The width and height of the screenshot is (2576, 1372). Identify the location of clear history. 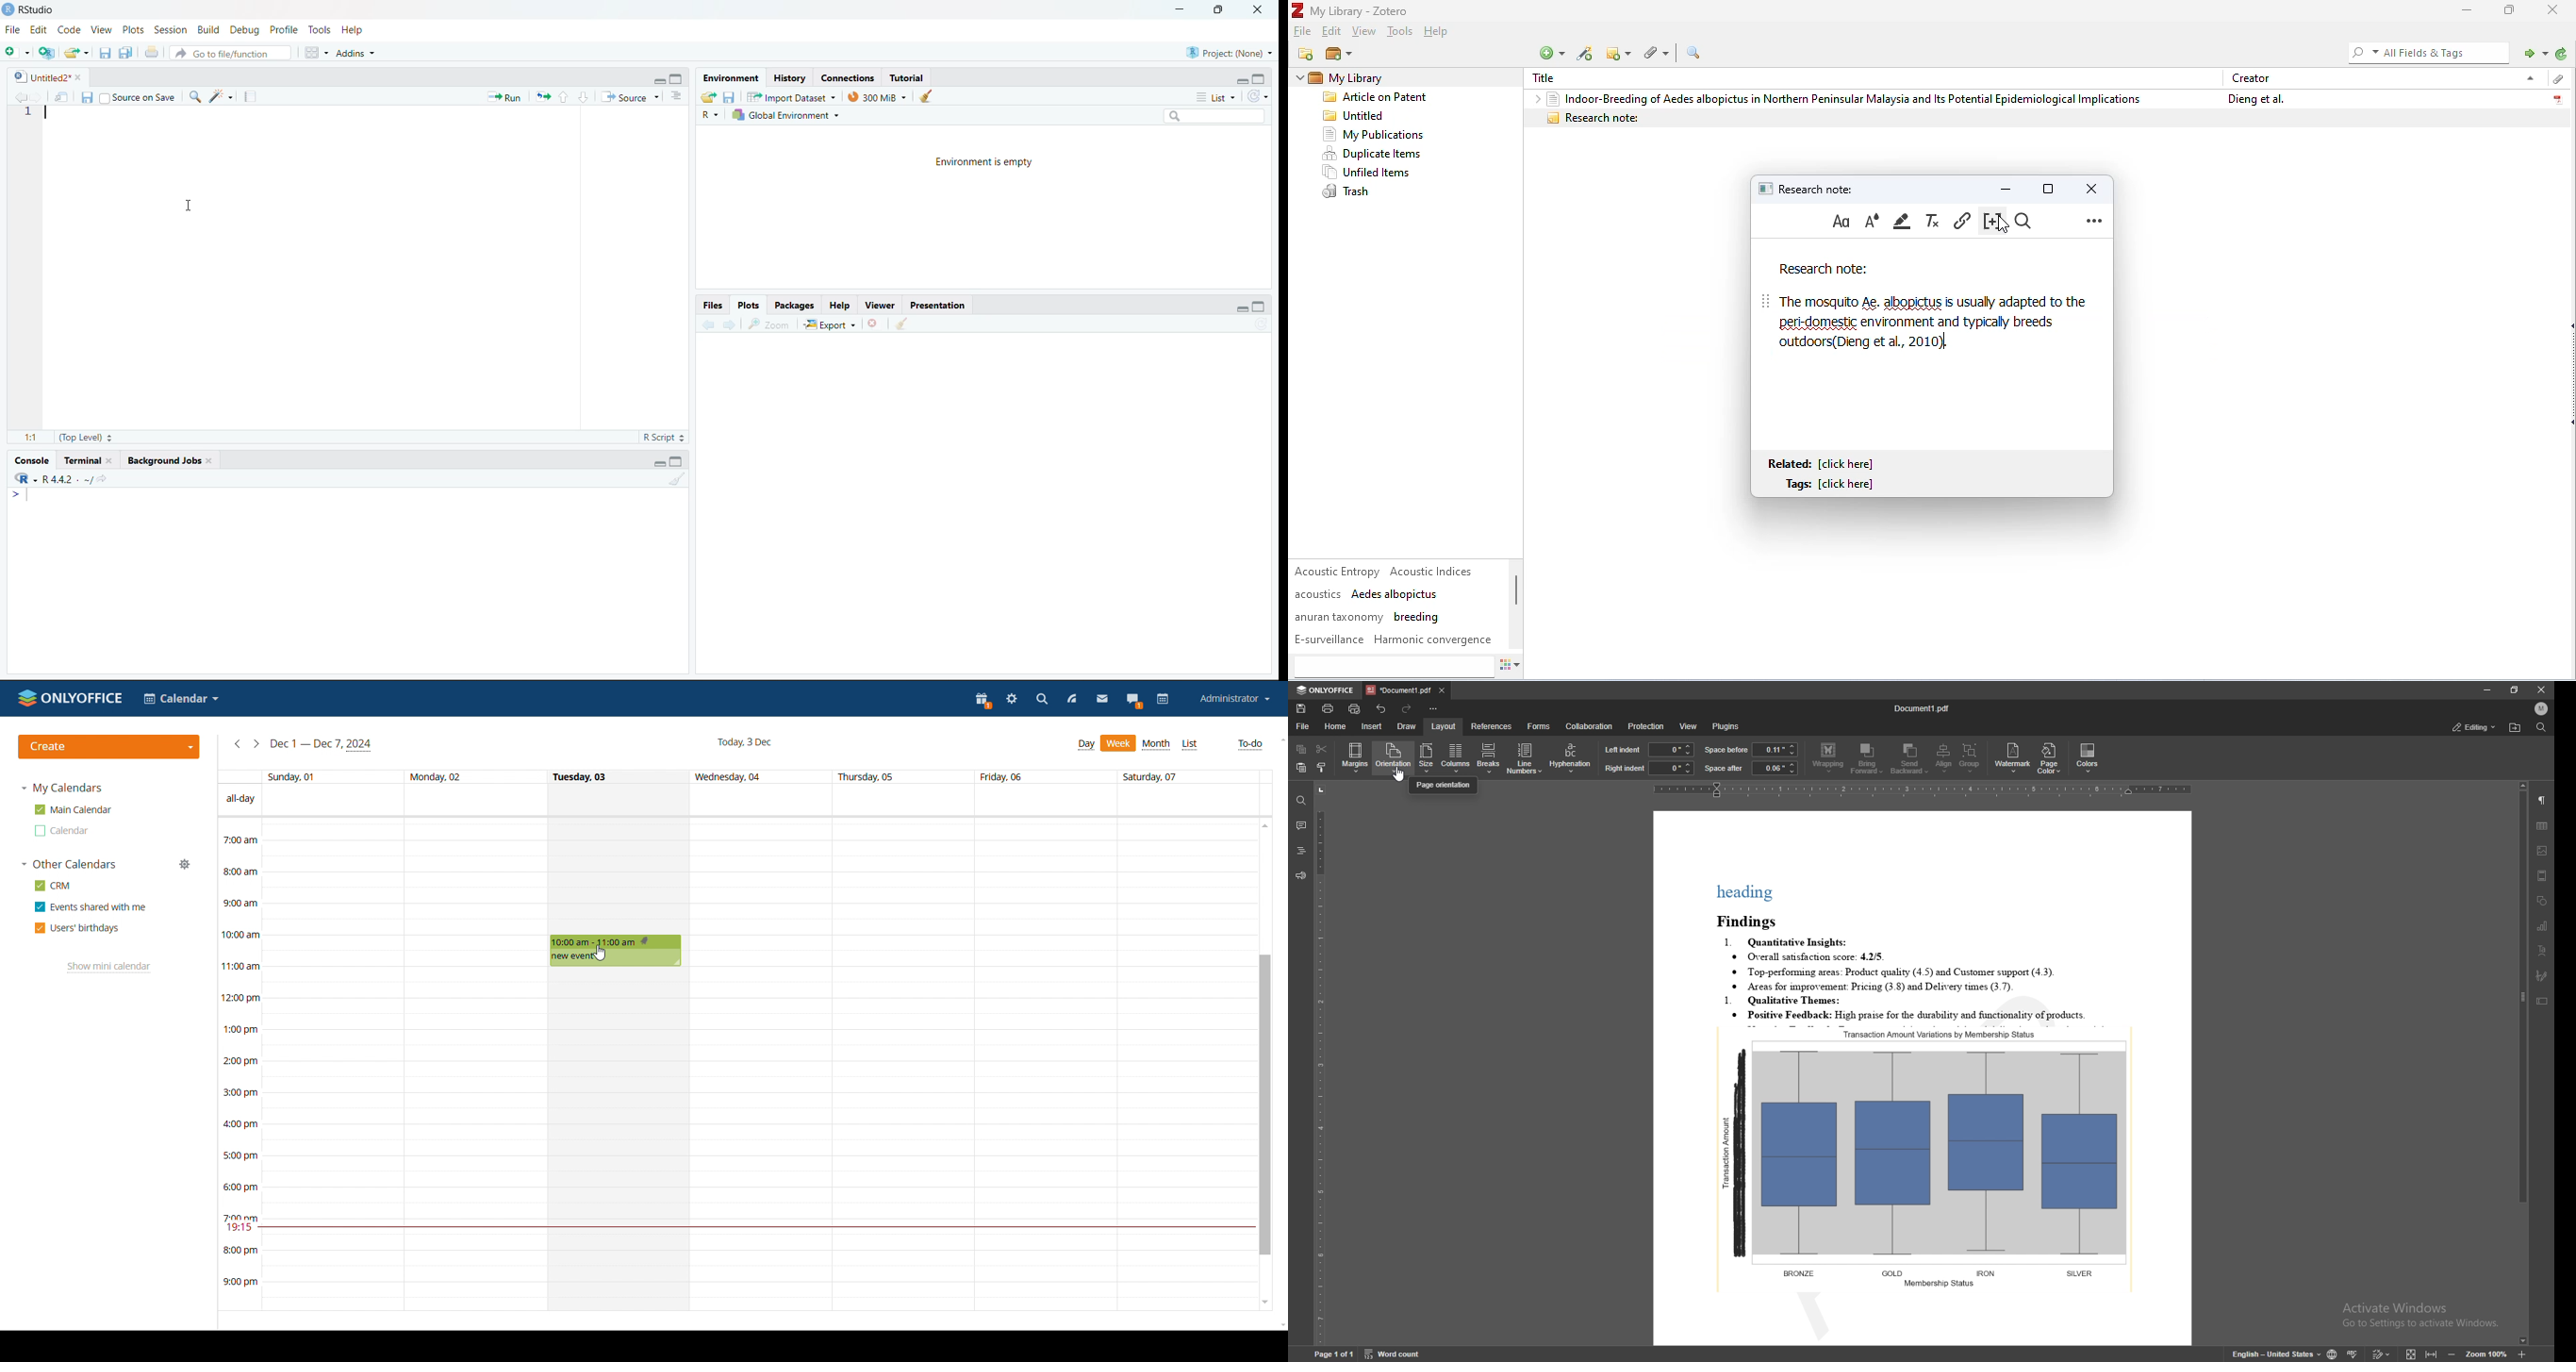
(931, 97).